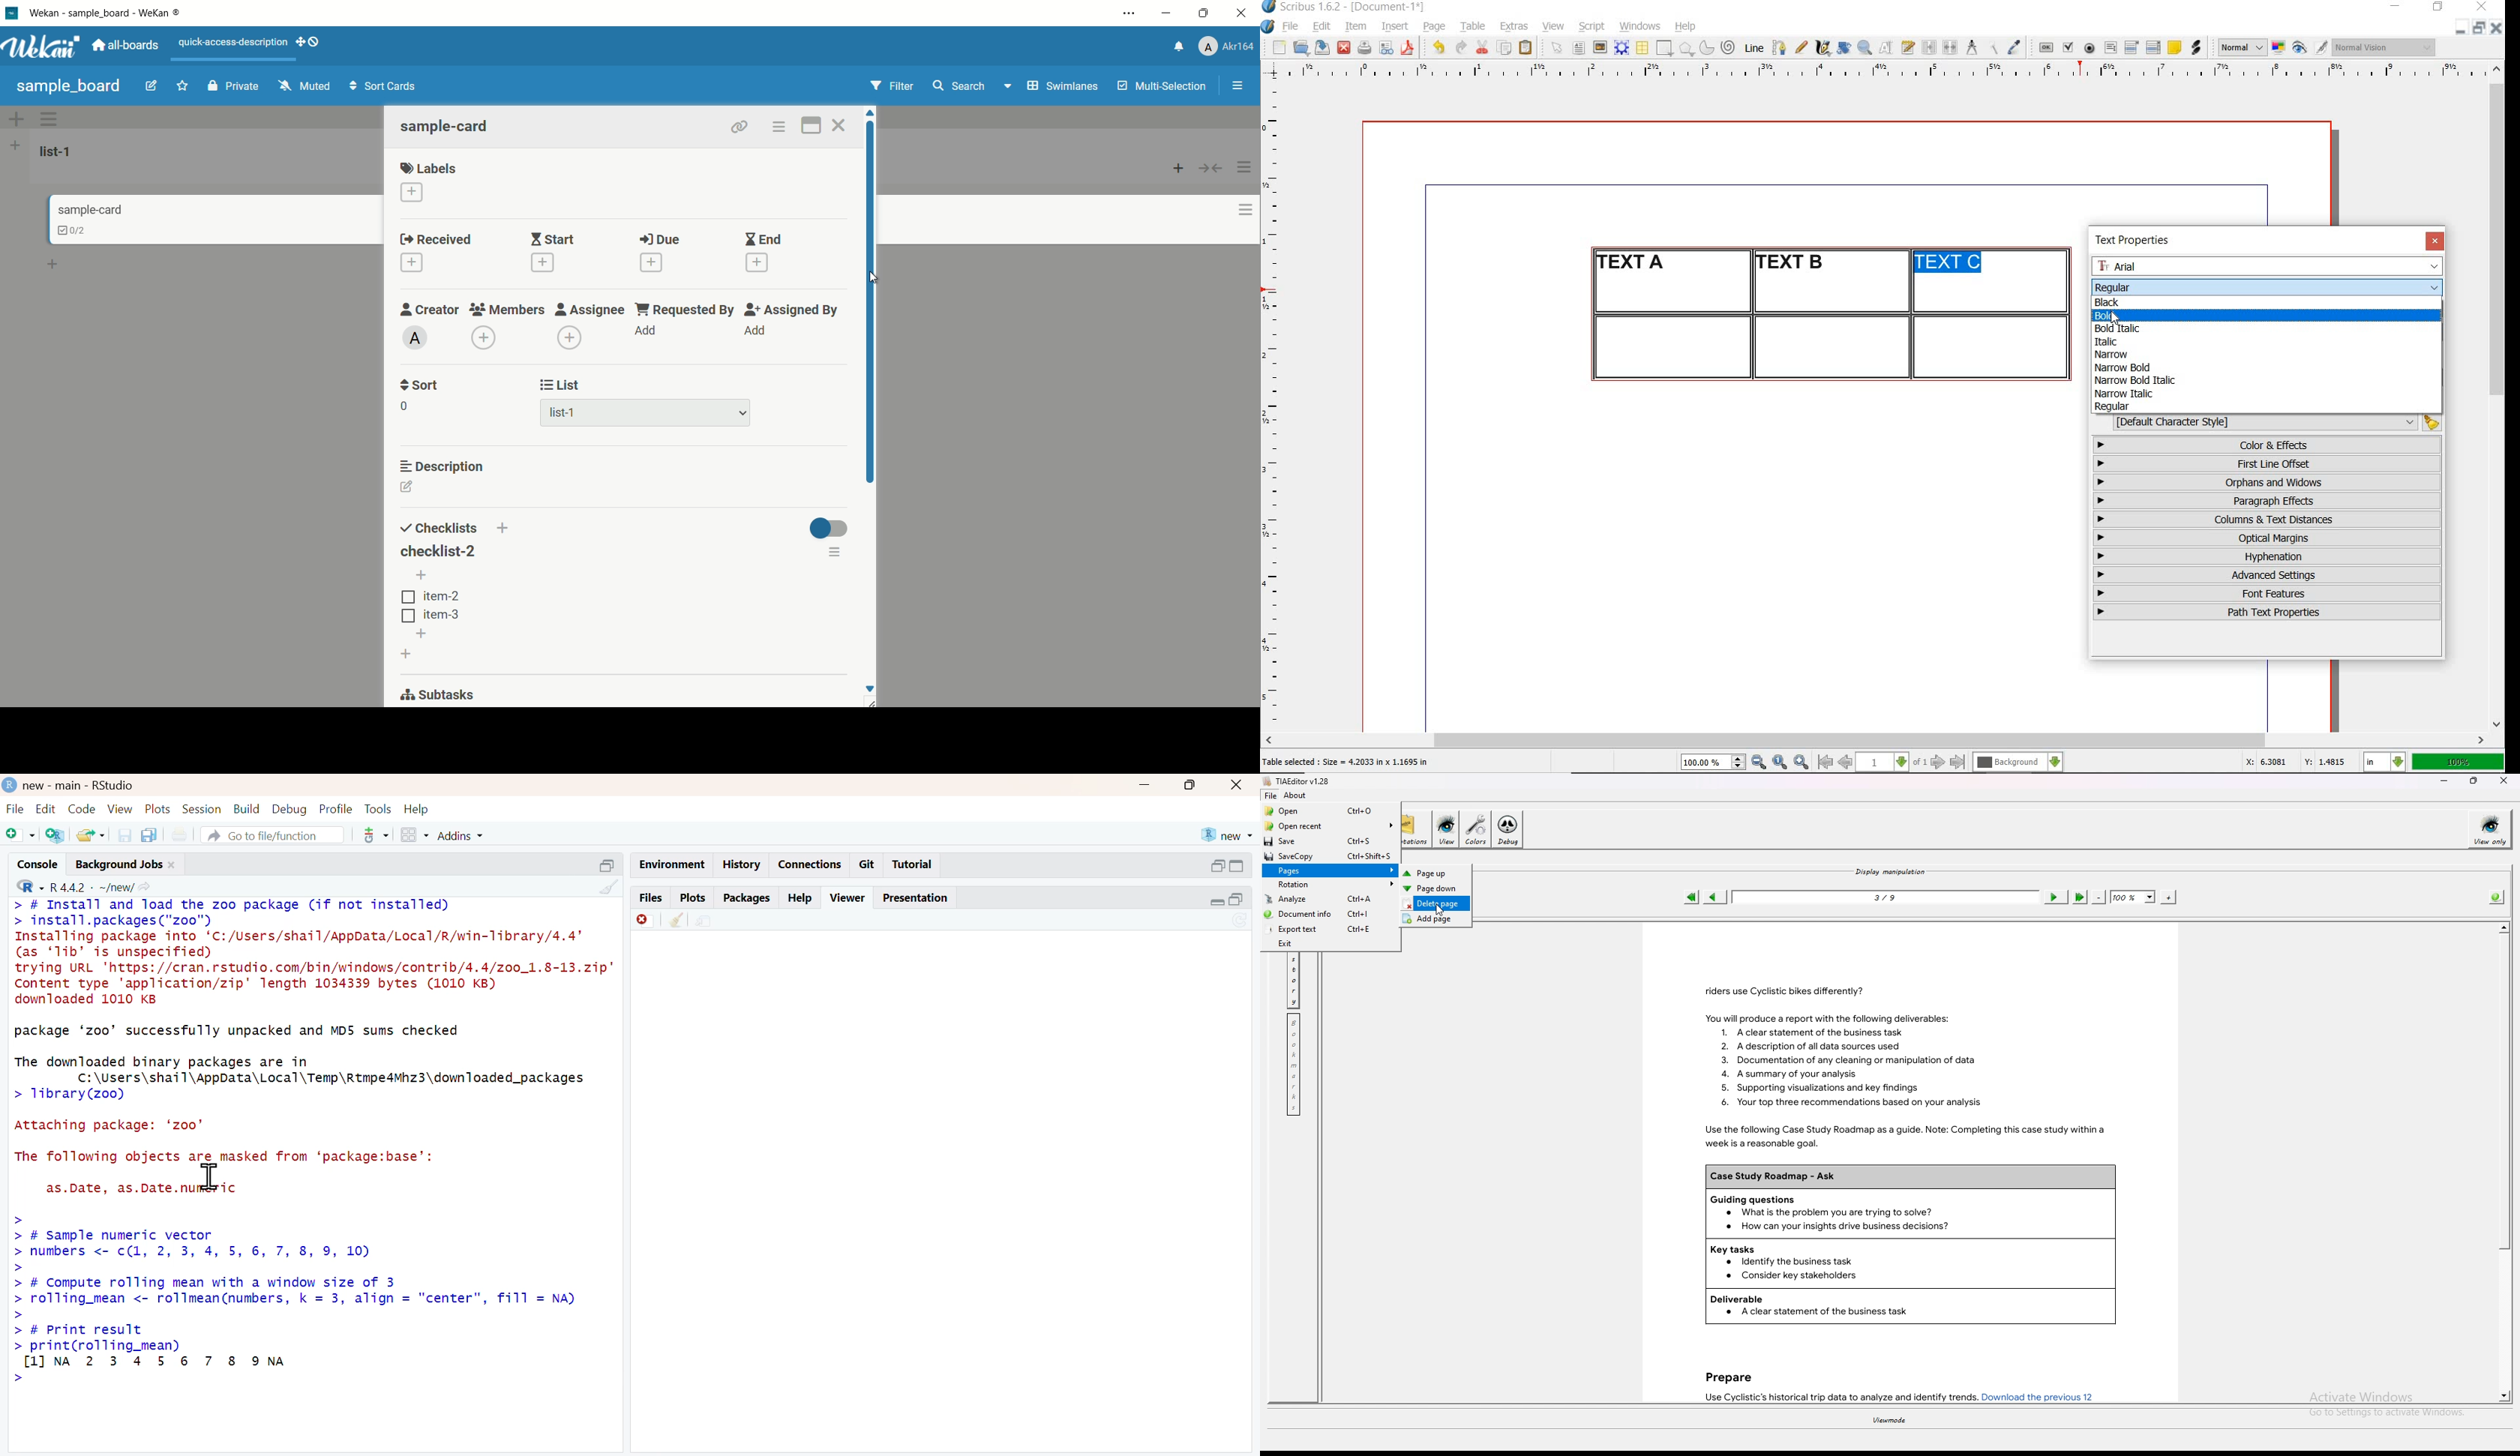  What do you see at coordinates (430, 617) in the screenshot?
I see `item-3` at bounding box center [430, 617].